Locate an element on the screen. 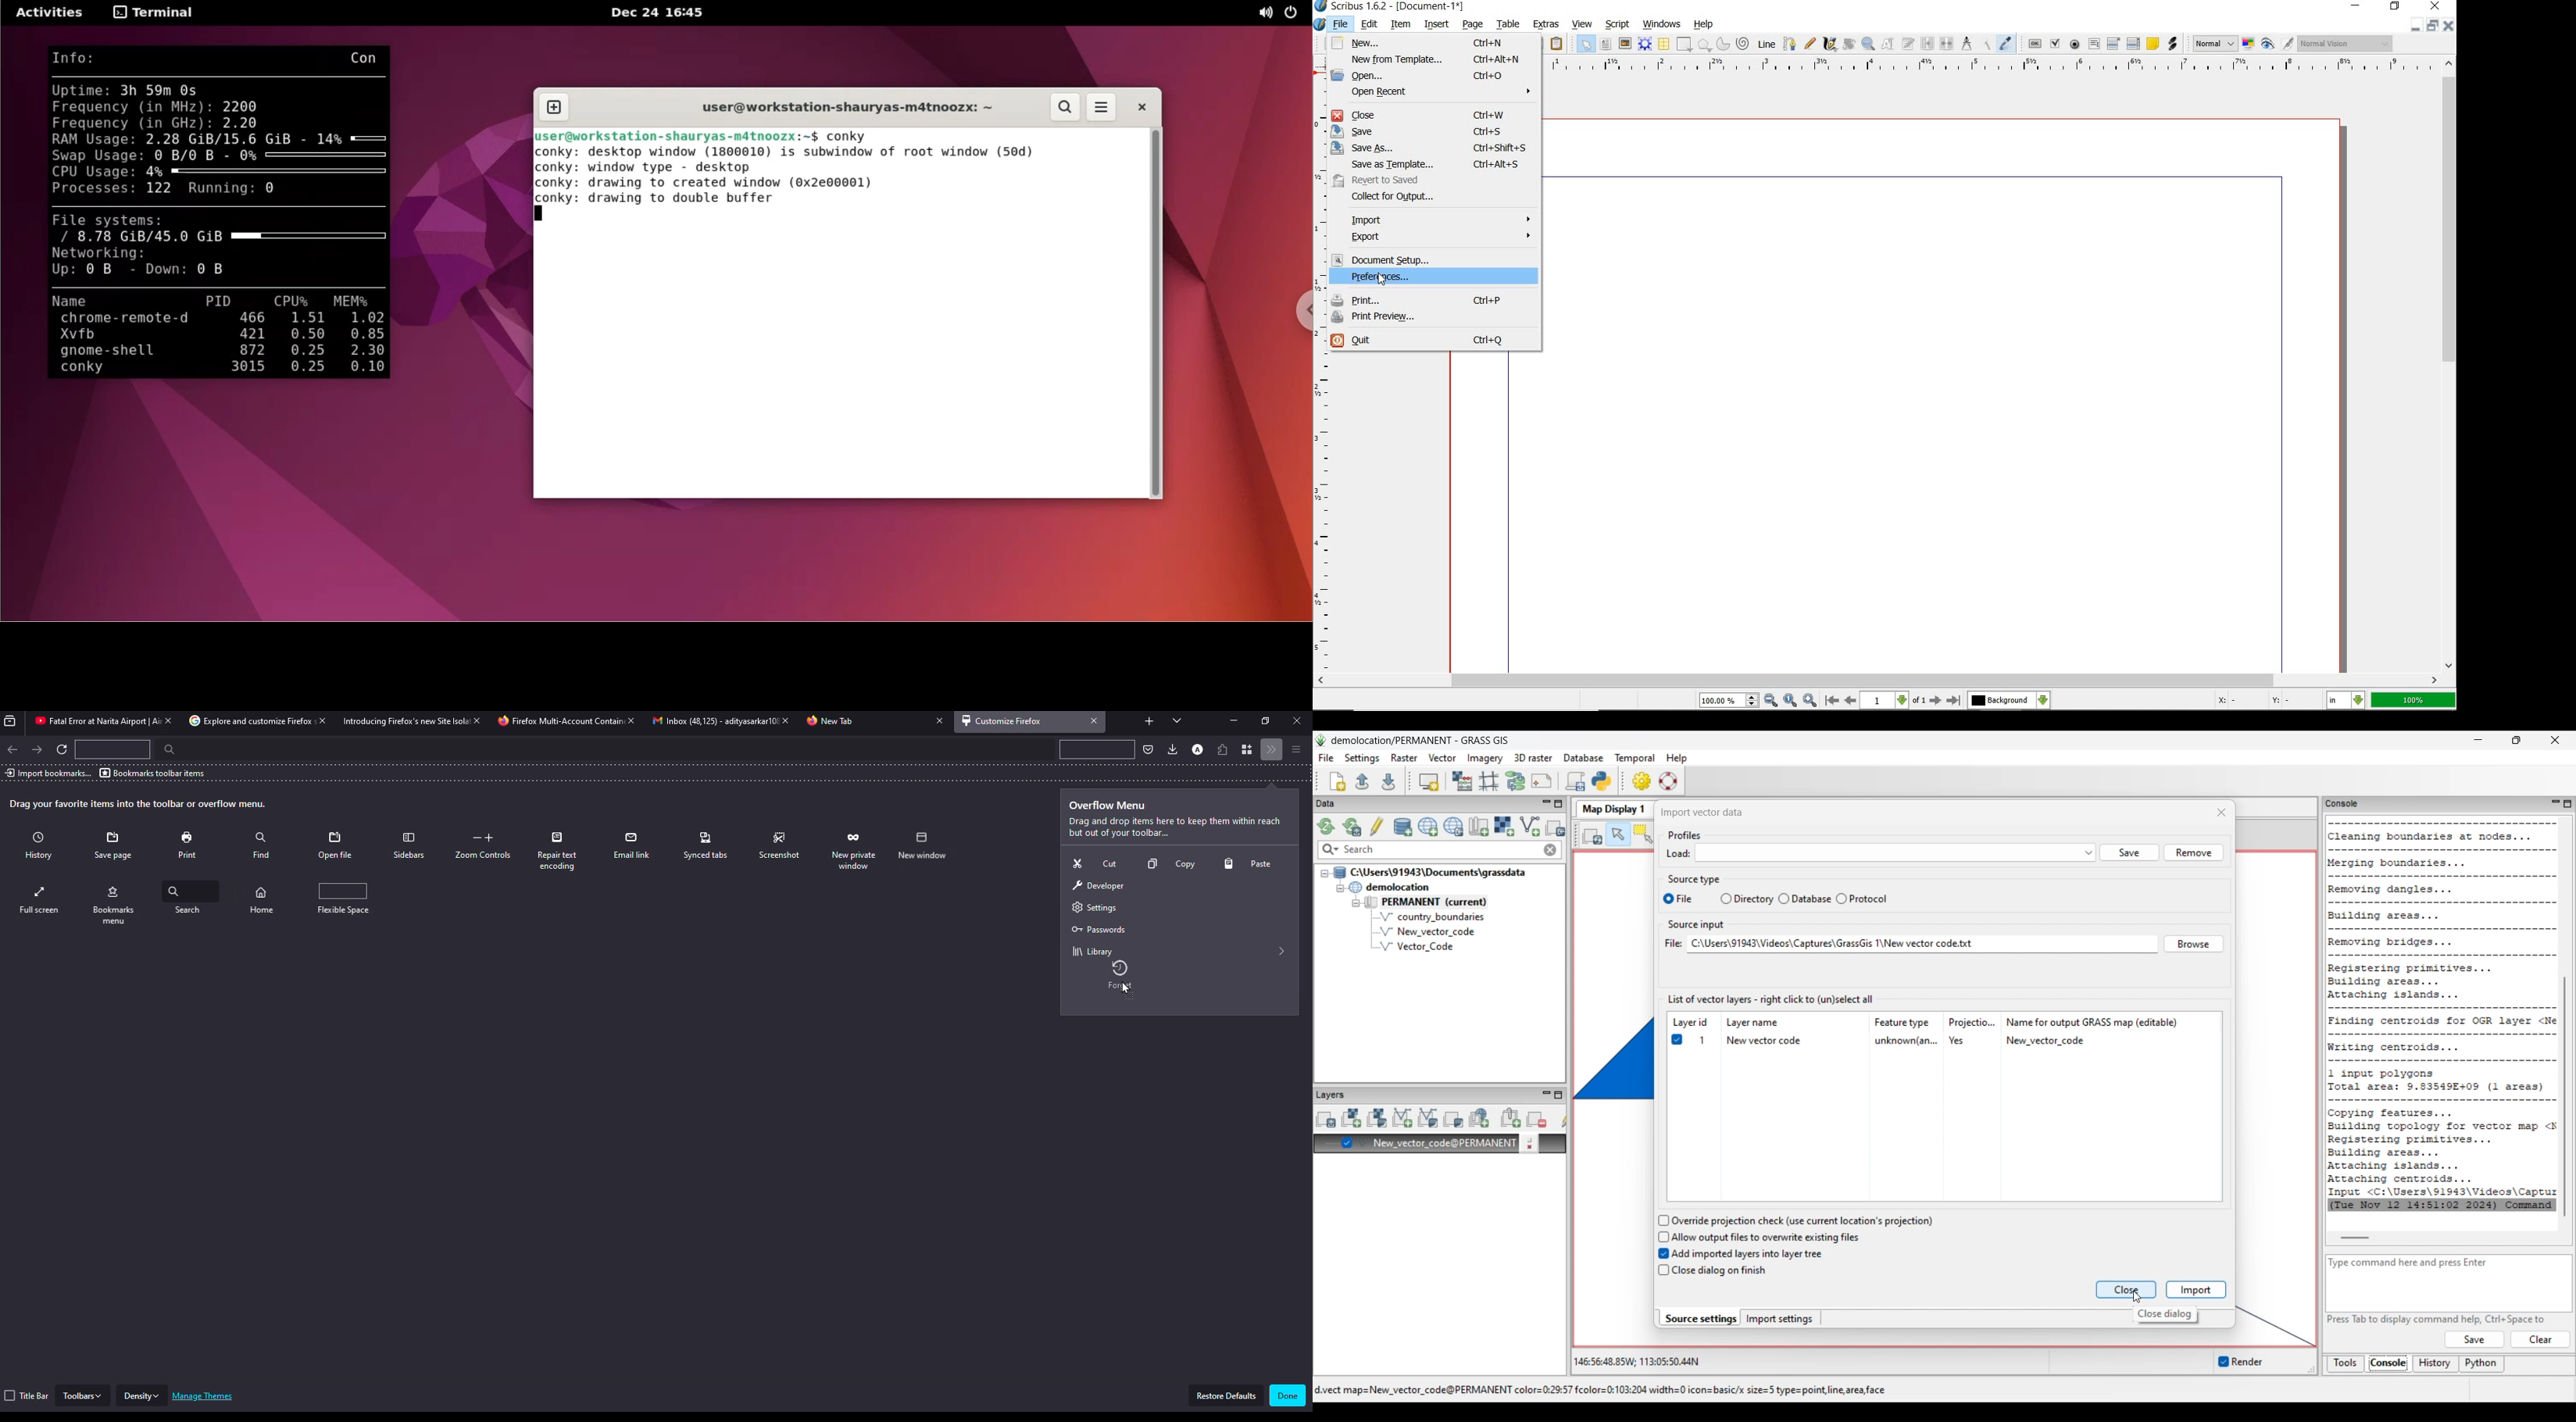 The height and width of the screenshot is (1428, 2576). close is located at coordinates (2449, 25).